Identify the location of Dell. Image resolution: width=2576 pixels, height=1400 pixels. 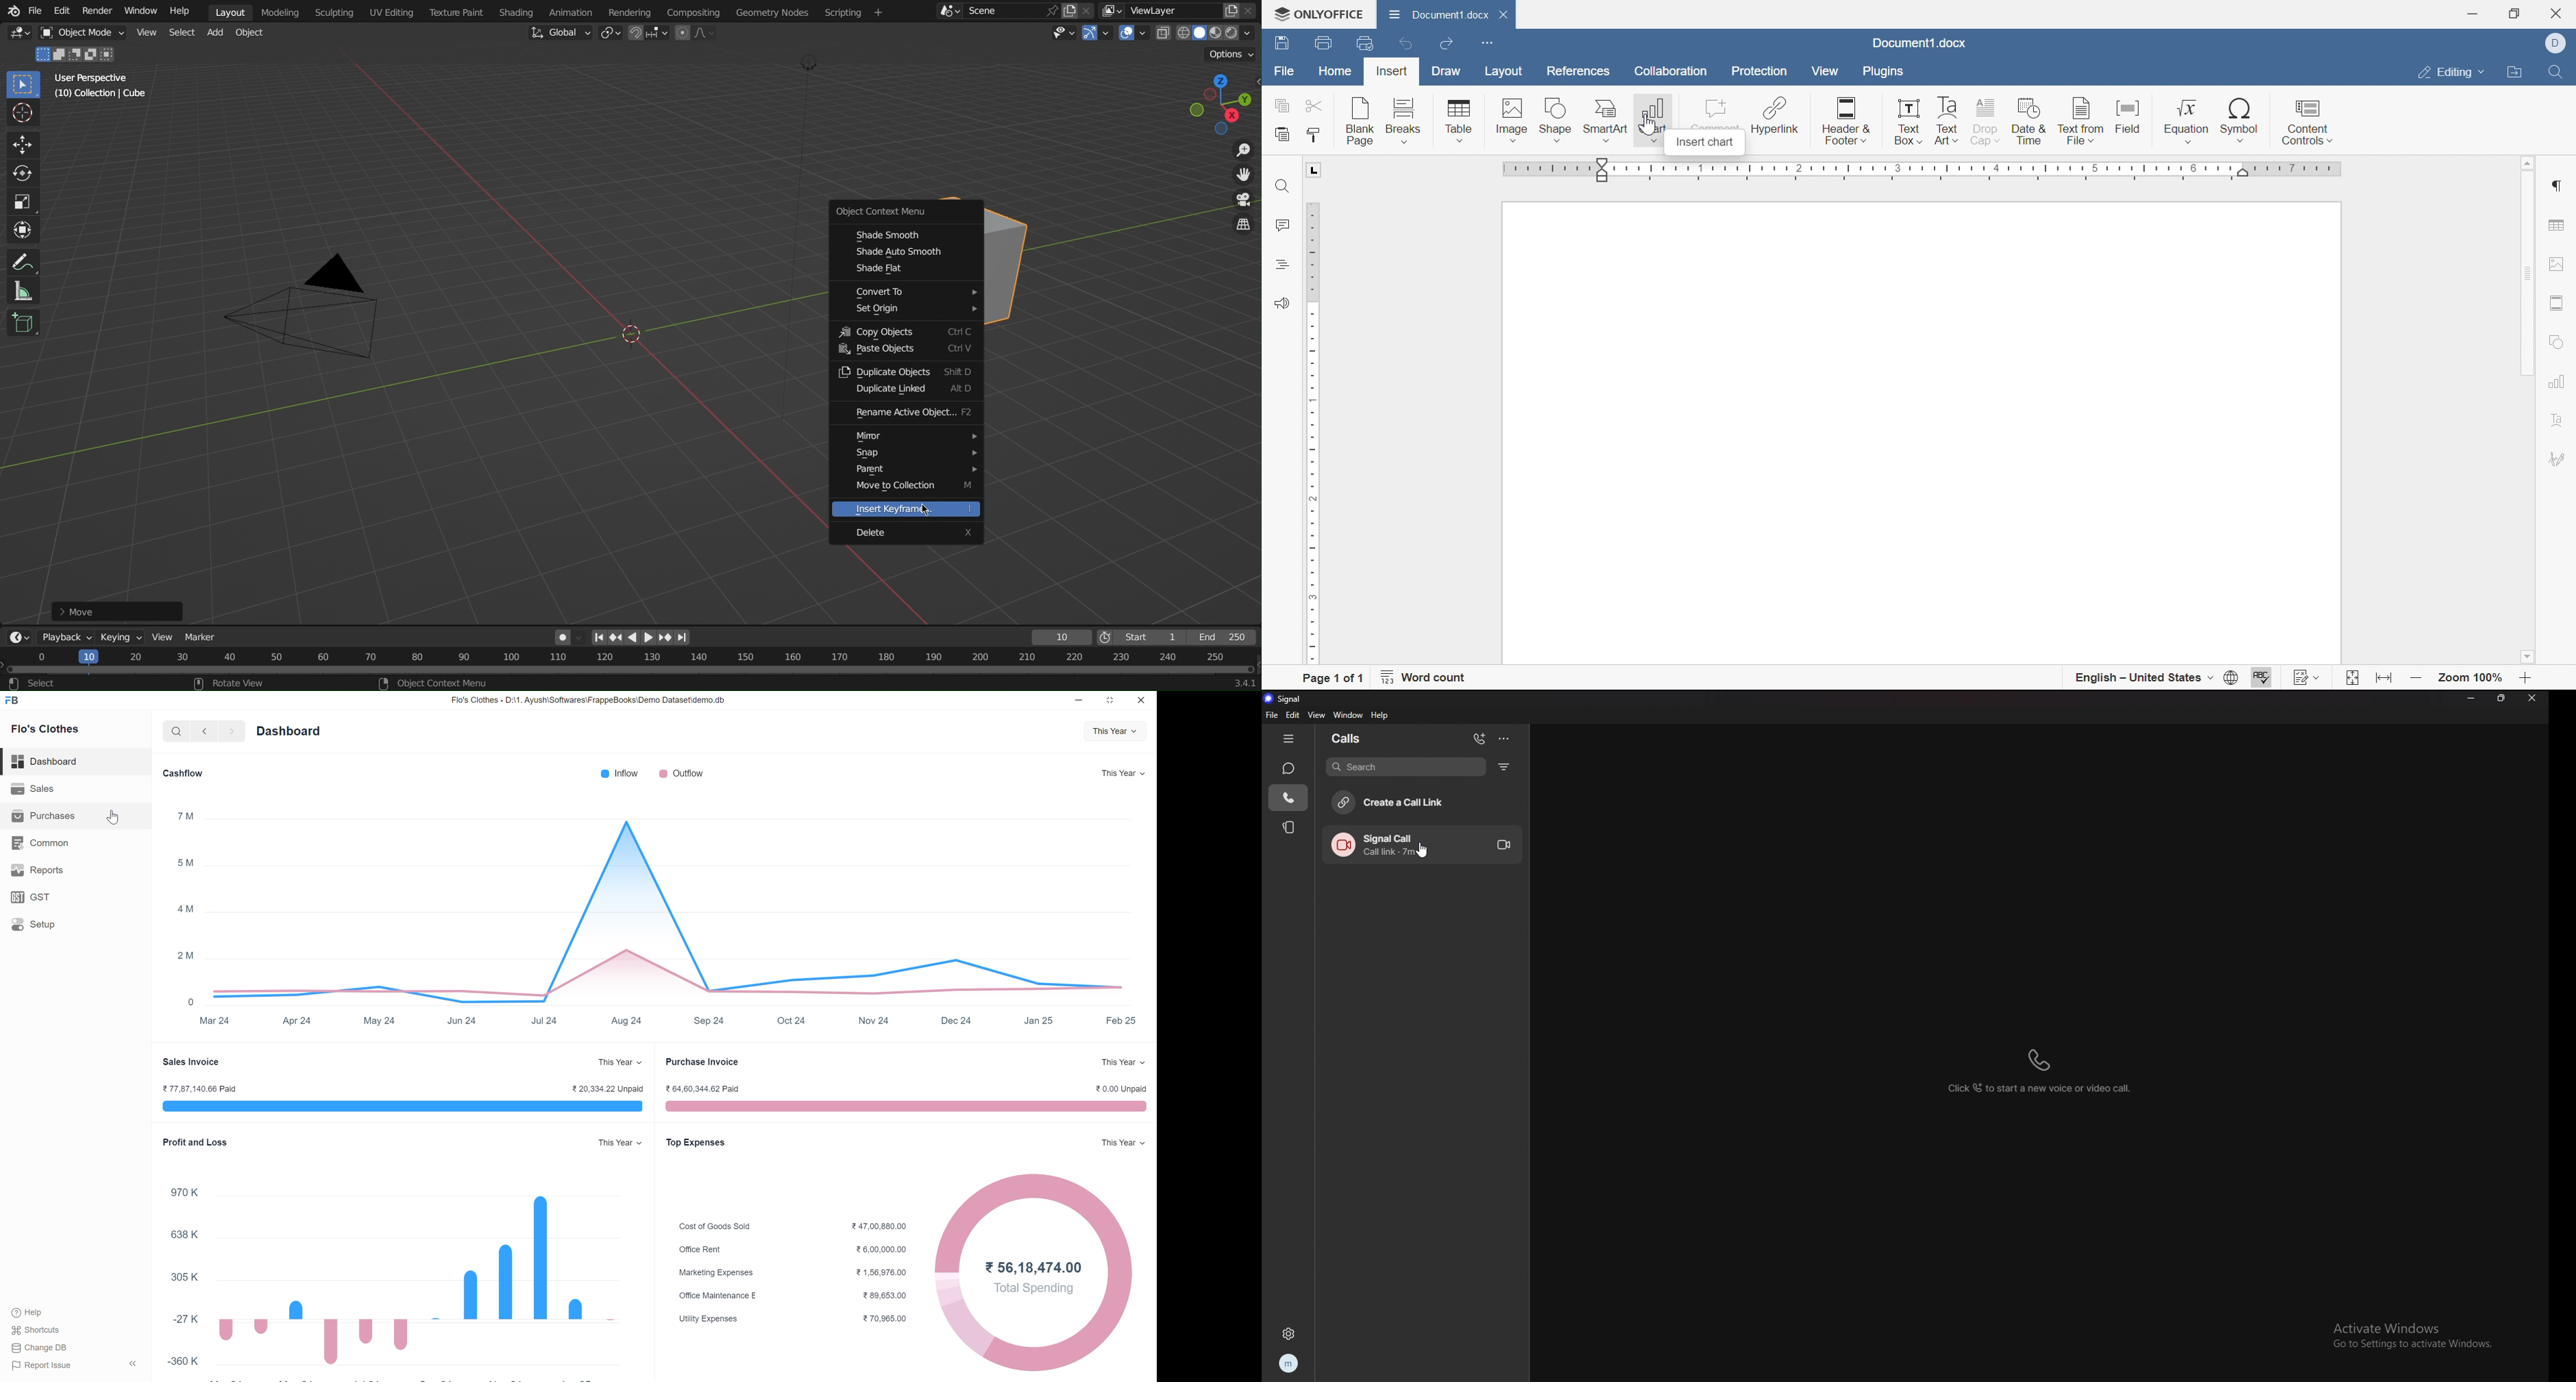
(2555, 42).